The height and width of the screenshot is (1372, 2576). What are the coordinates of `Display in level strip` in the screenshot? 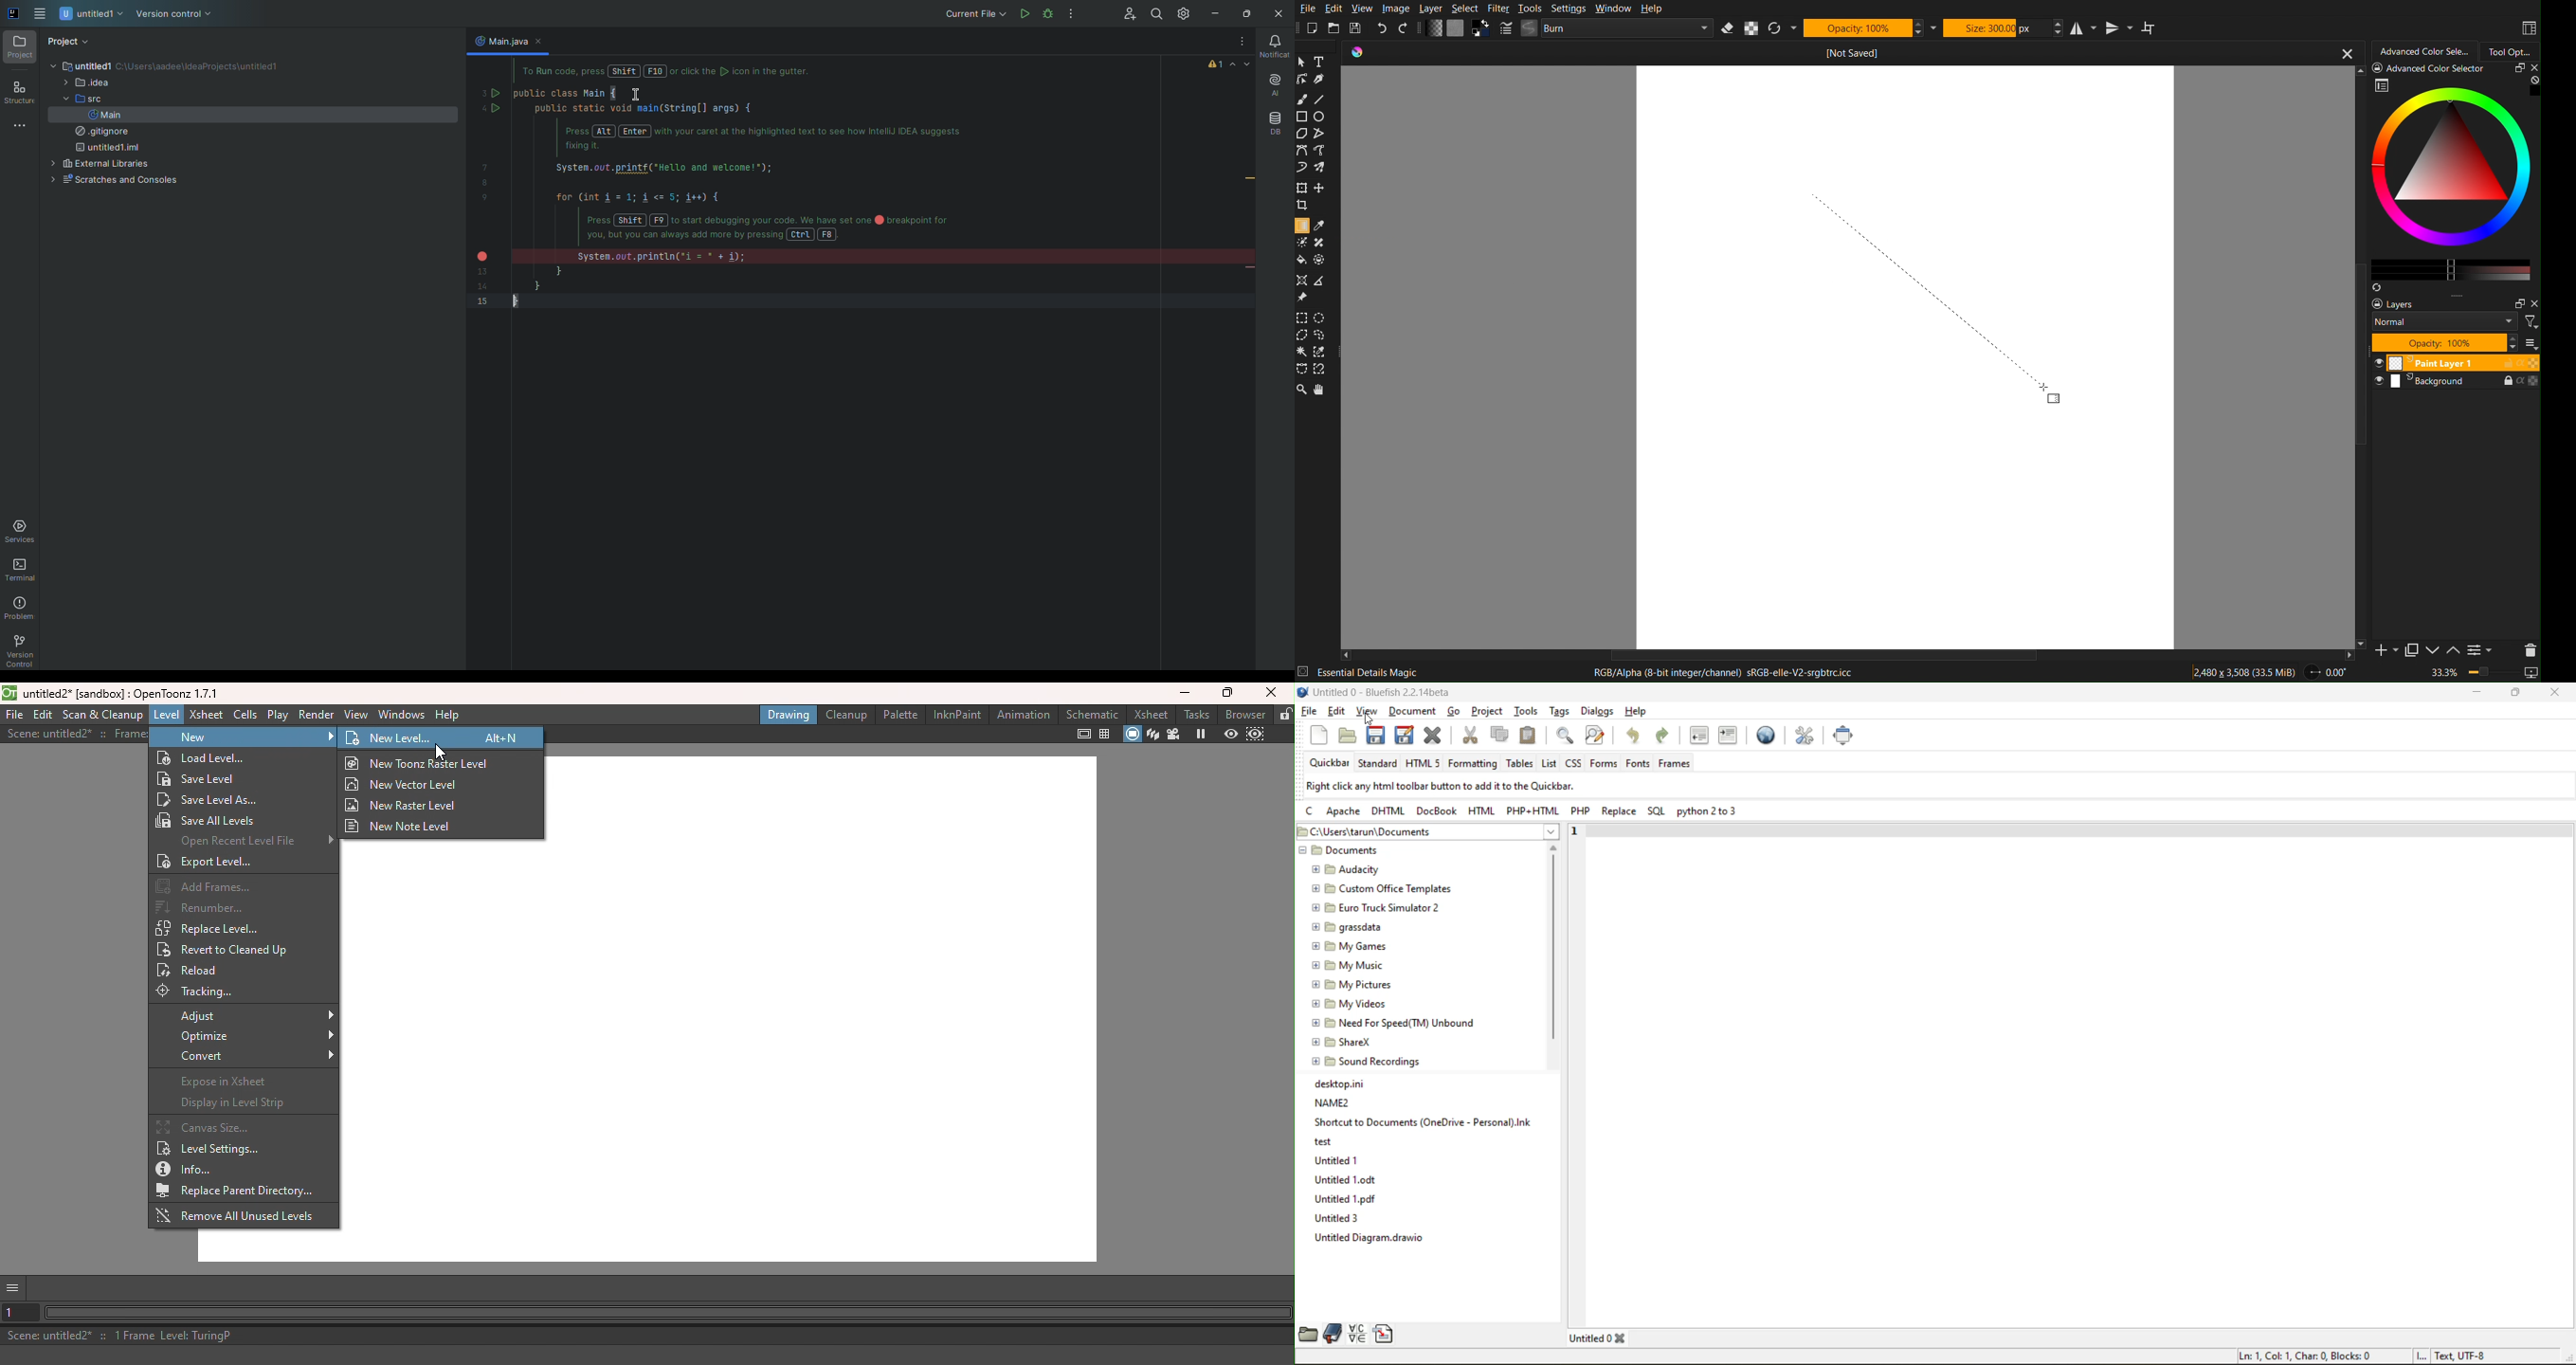 It's located at (233, 1103).